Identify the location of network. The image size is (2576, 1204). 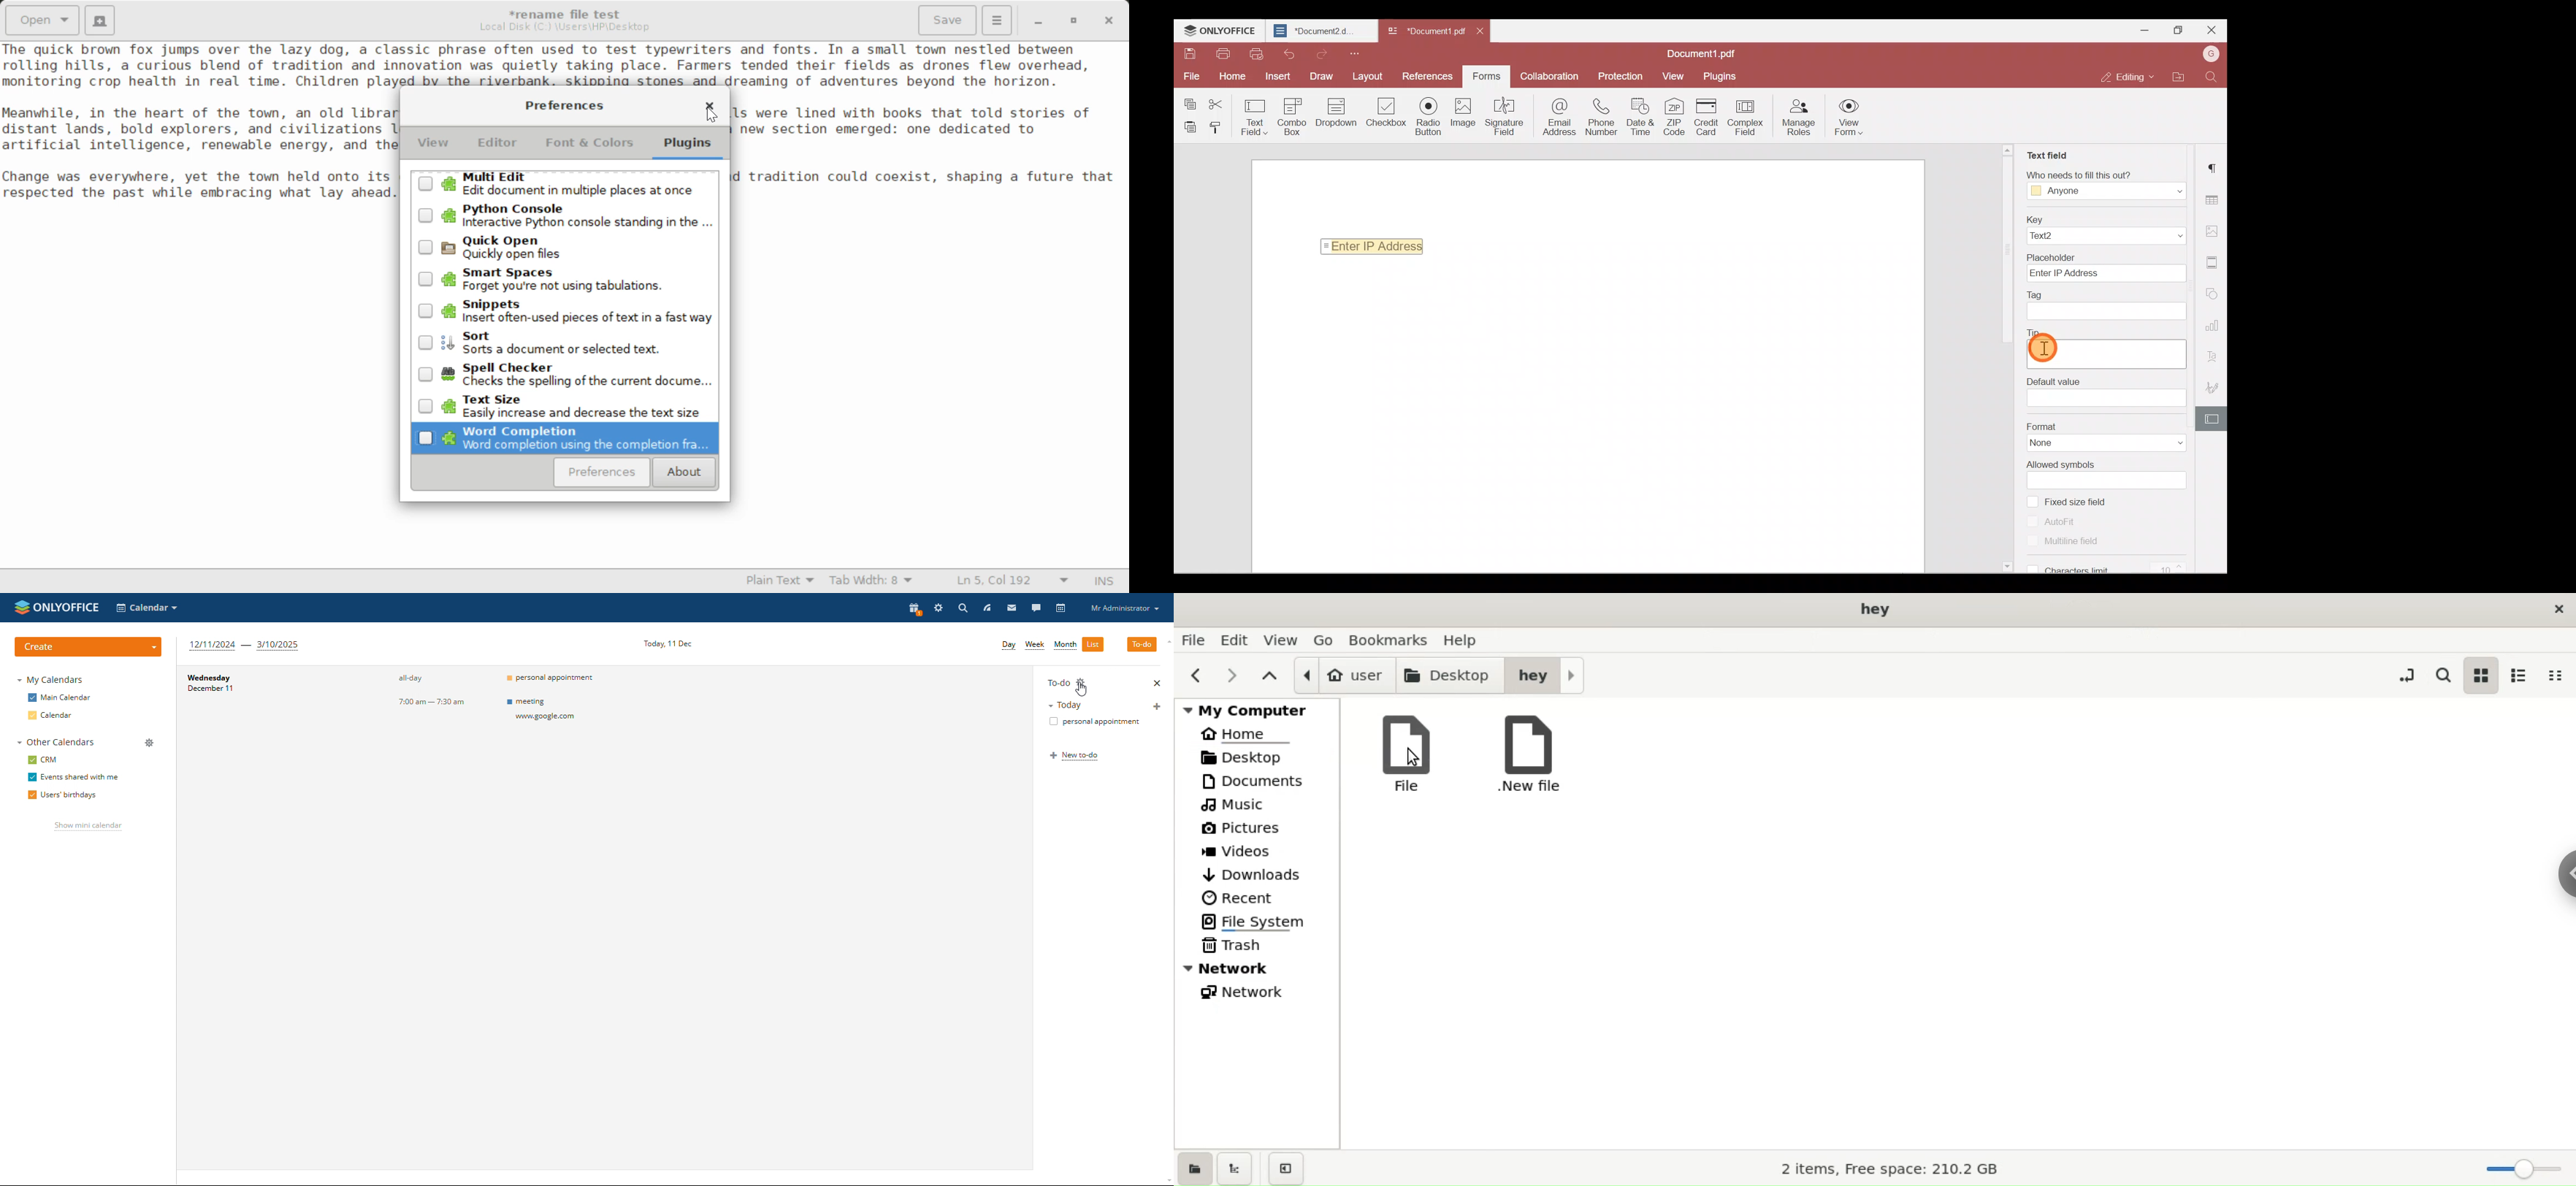
(1256, 968).